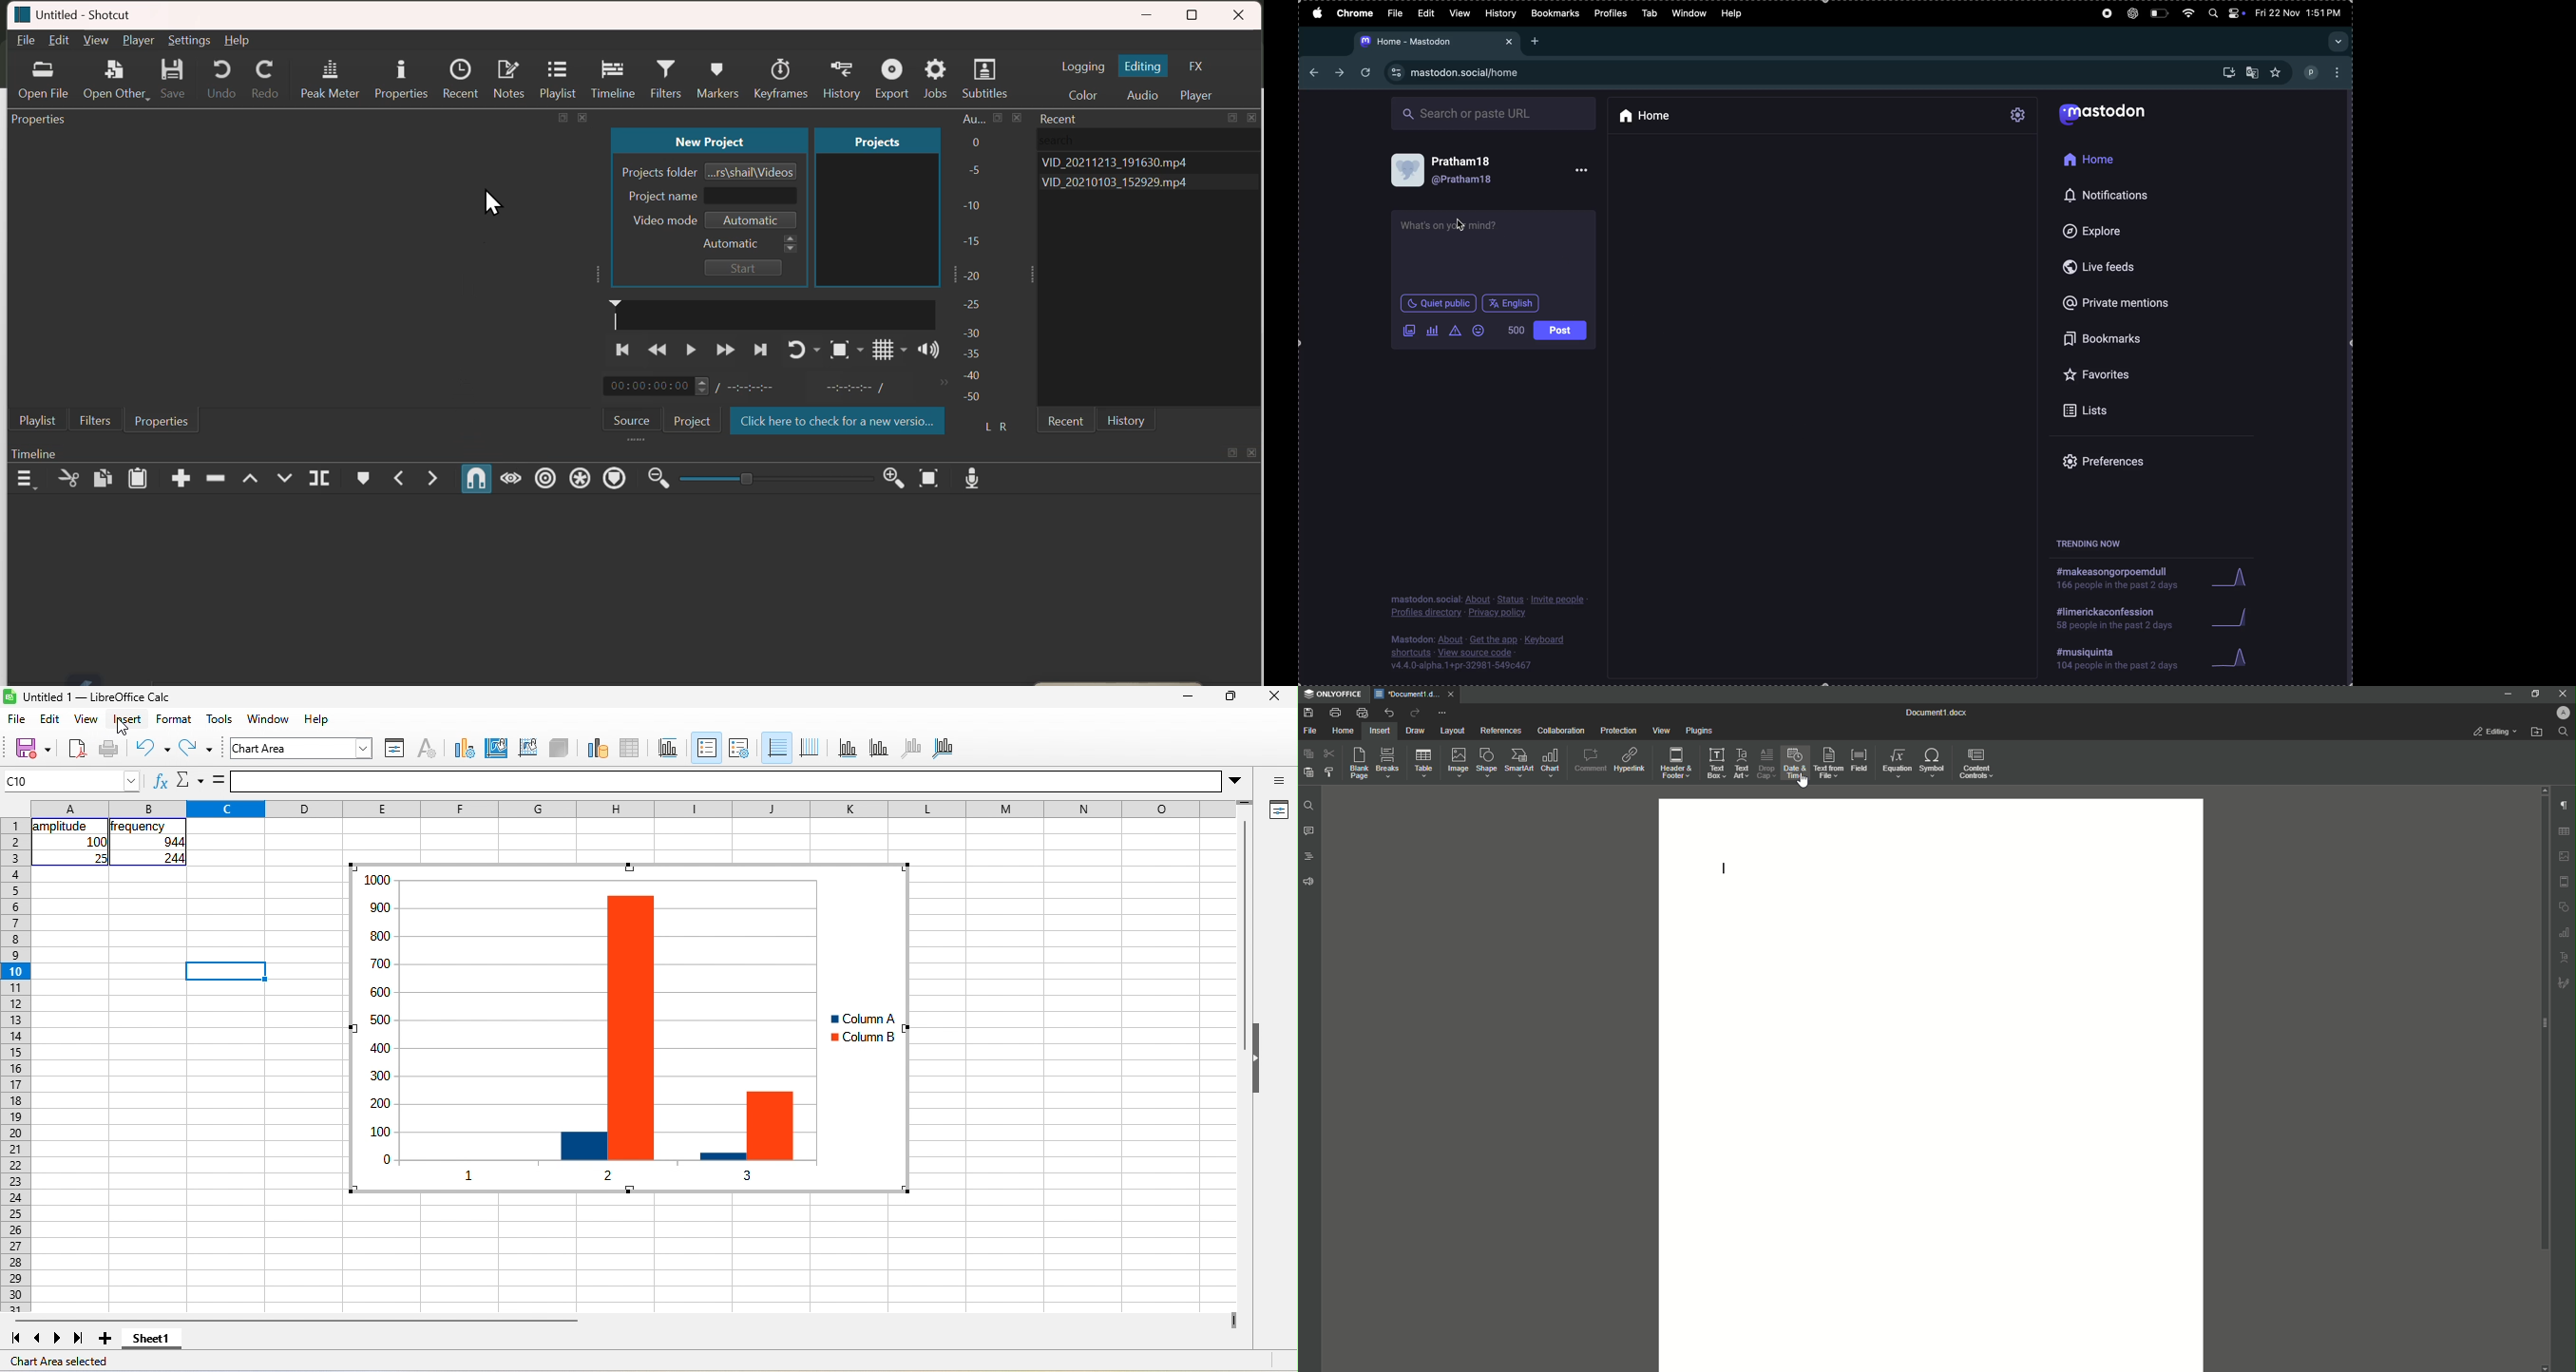 This screenshot has height=1372, width=2576. What do you see at coordinates (1279, 782) in the screenshot?
I see `sidebar settings` at bounding box center [1279, 782].